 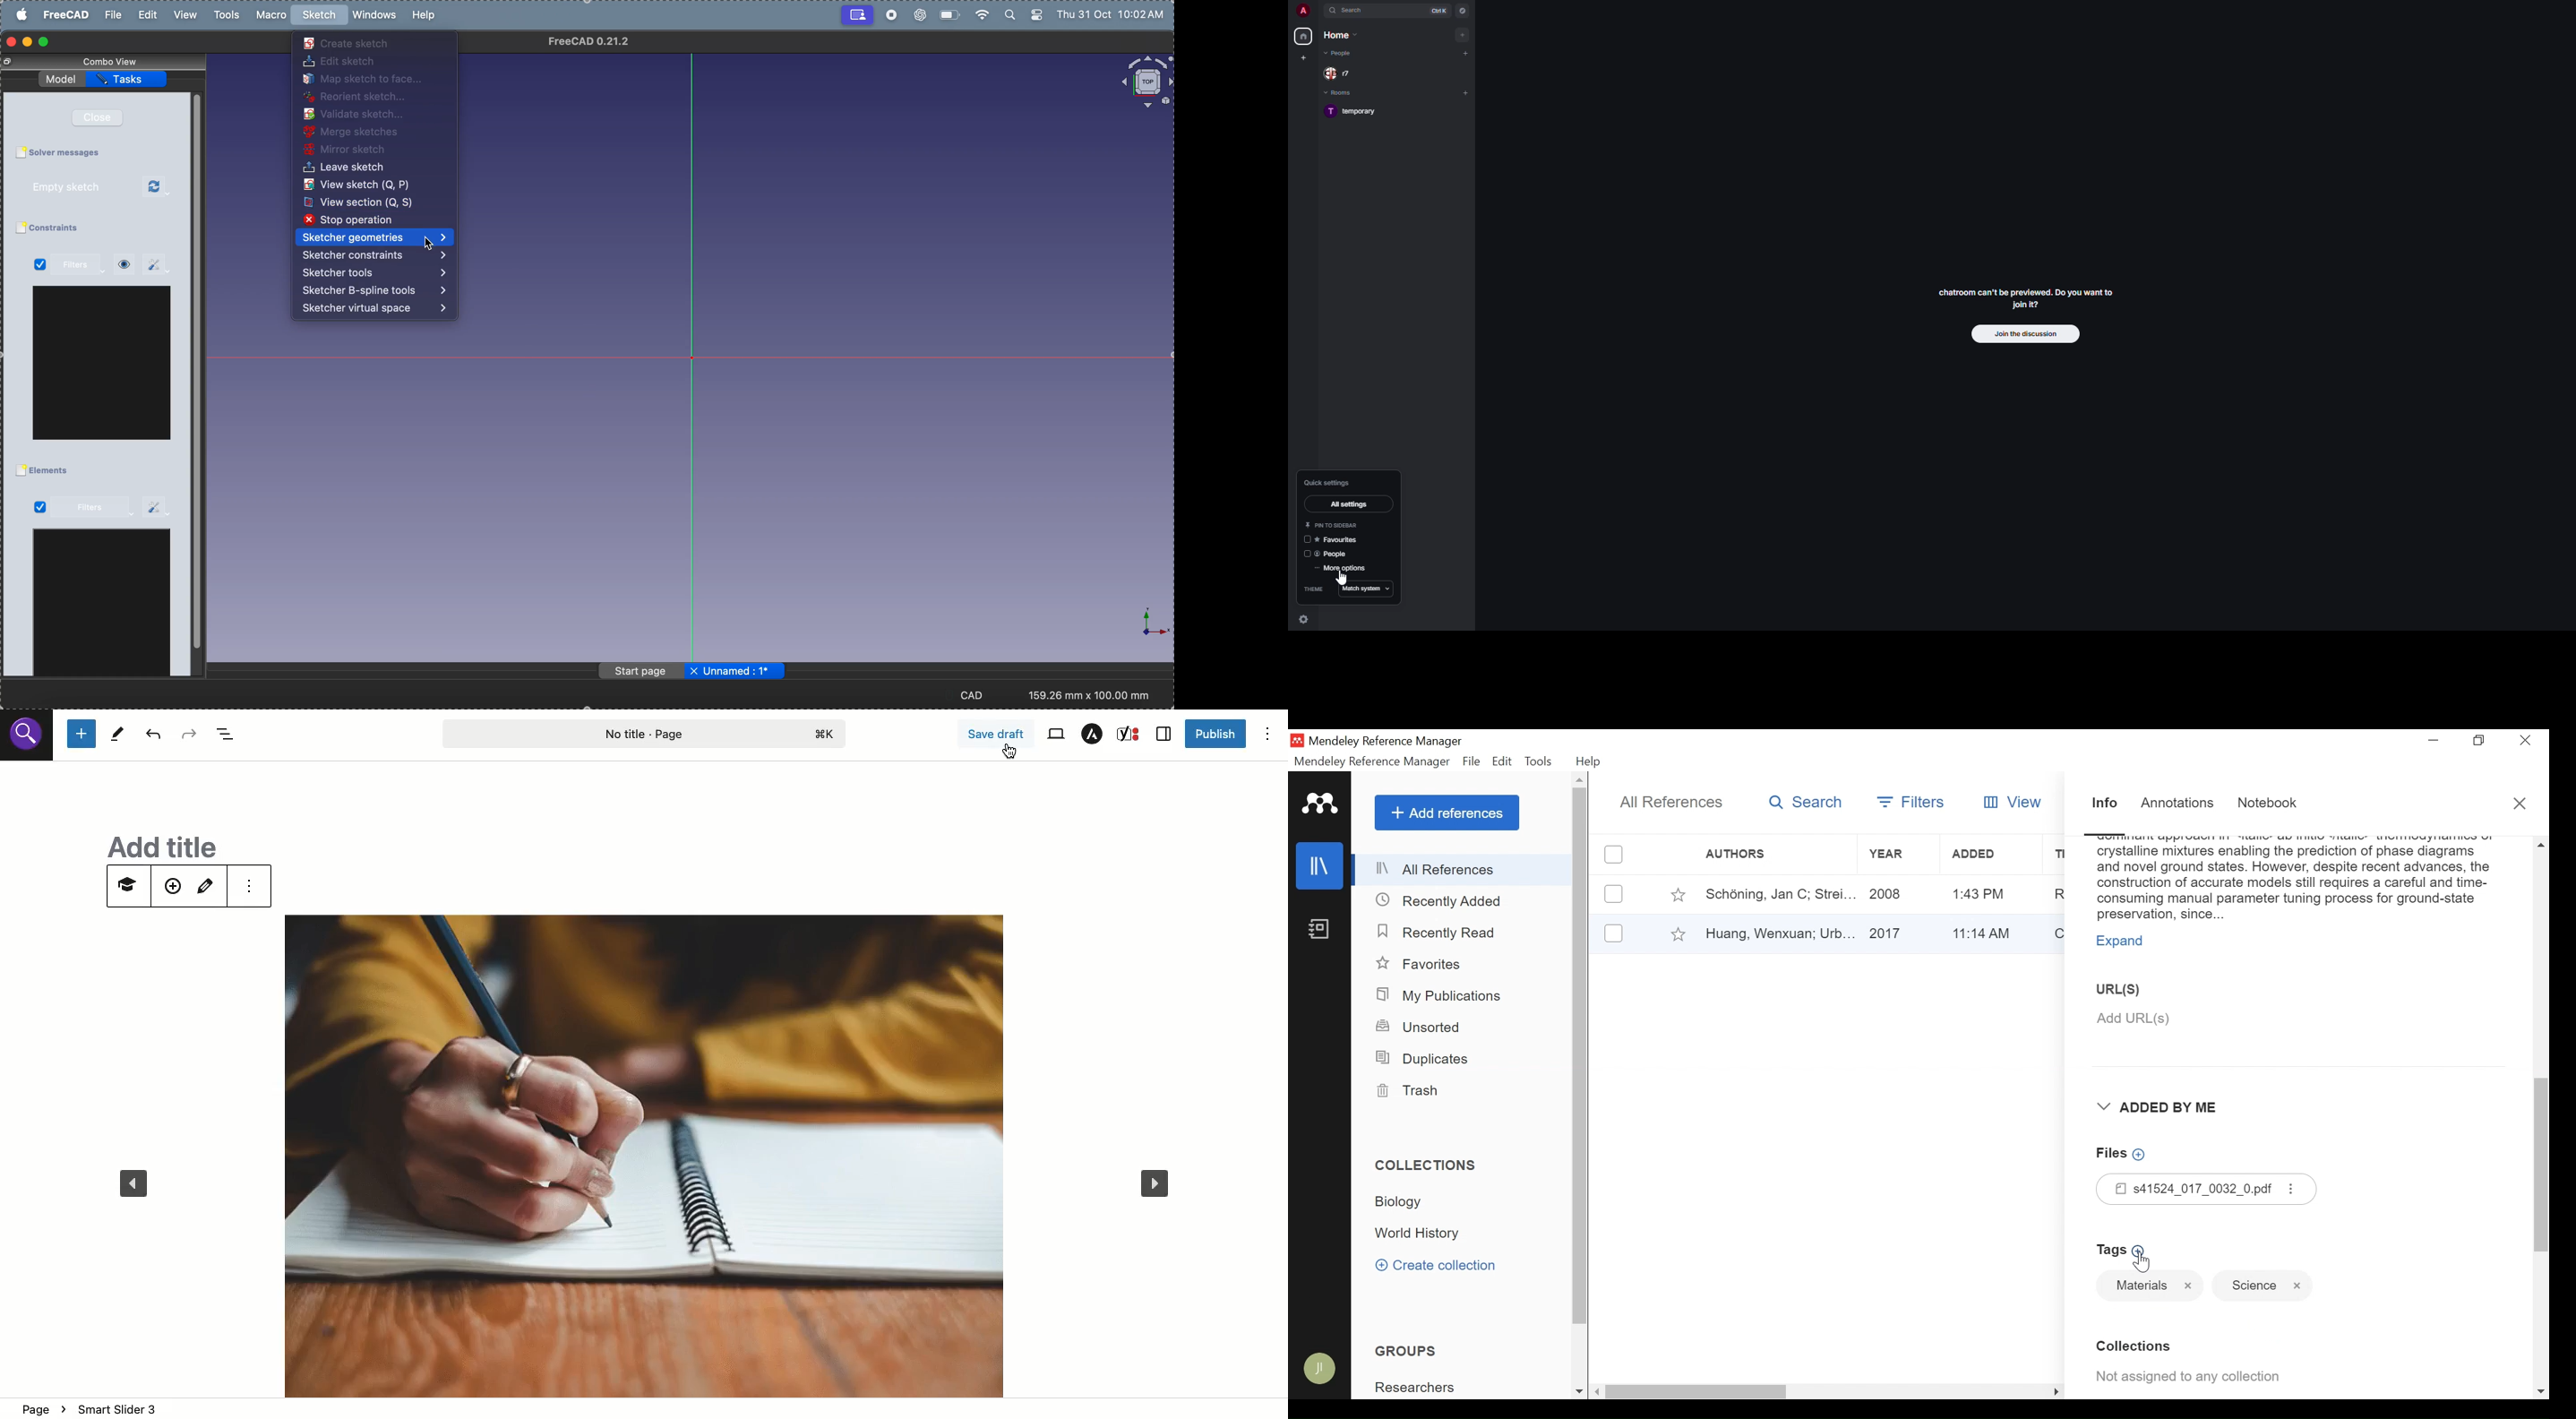 I want to click on (un)select, so click(x=1614, y=933).